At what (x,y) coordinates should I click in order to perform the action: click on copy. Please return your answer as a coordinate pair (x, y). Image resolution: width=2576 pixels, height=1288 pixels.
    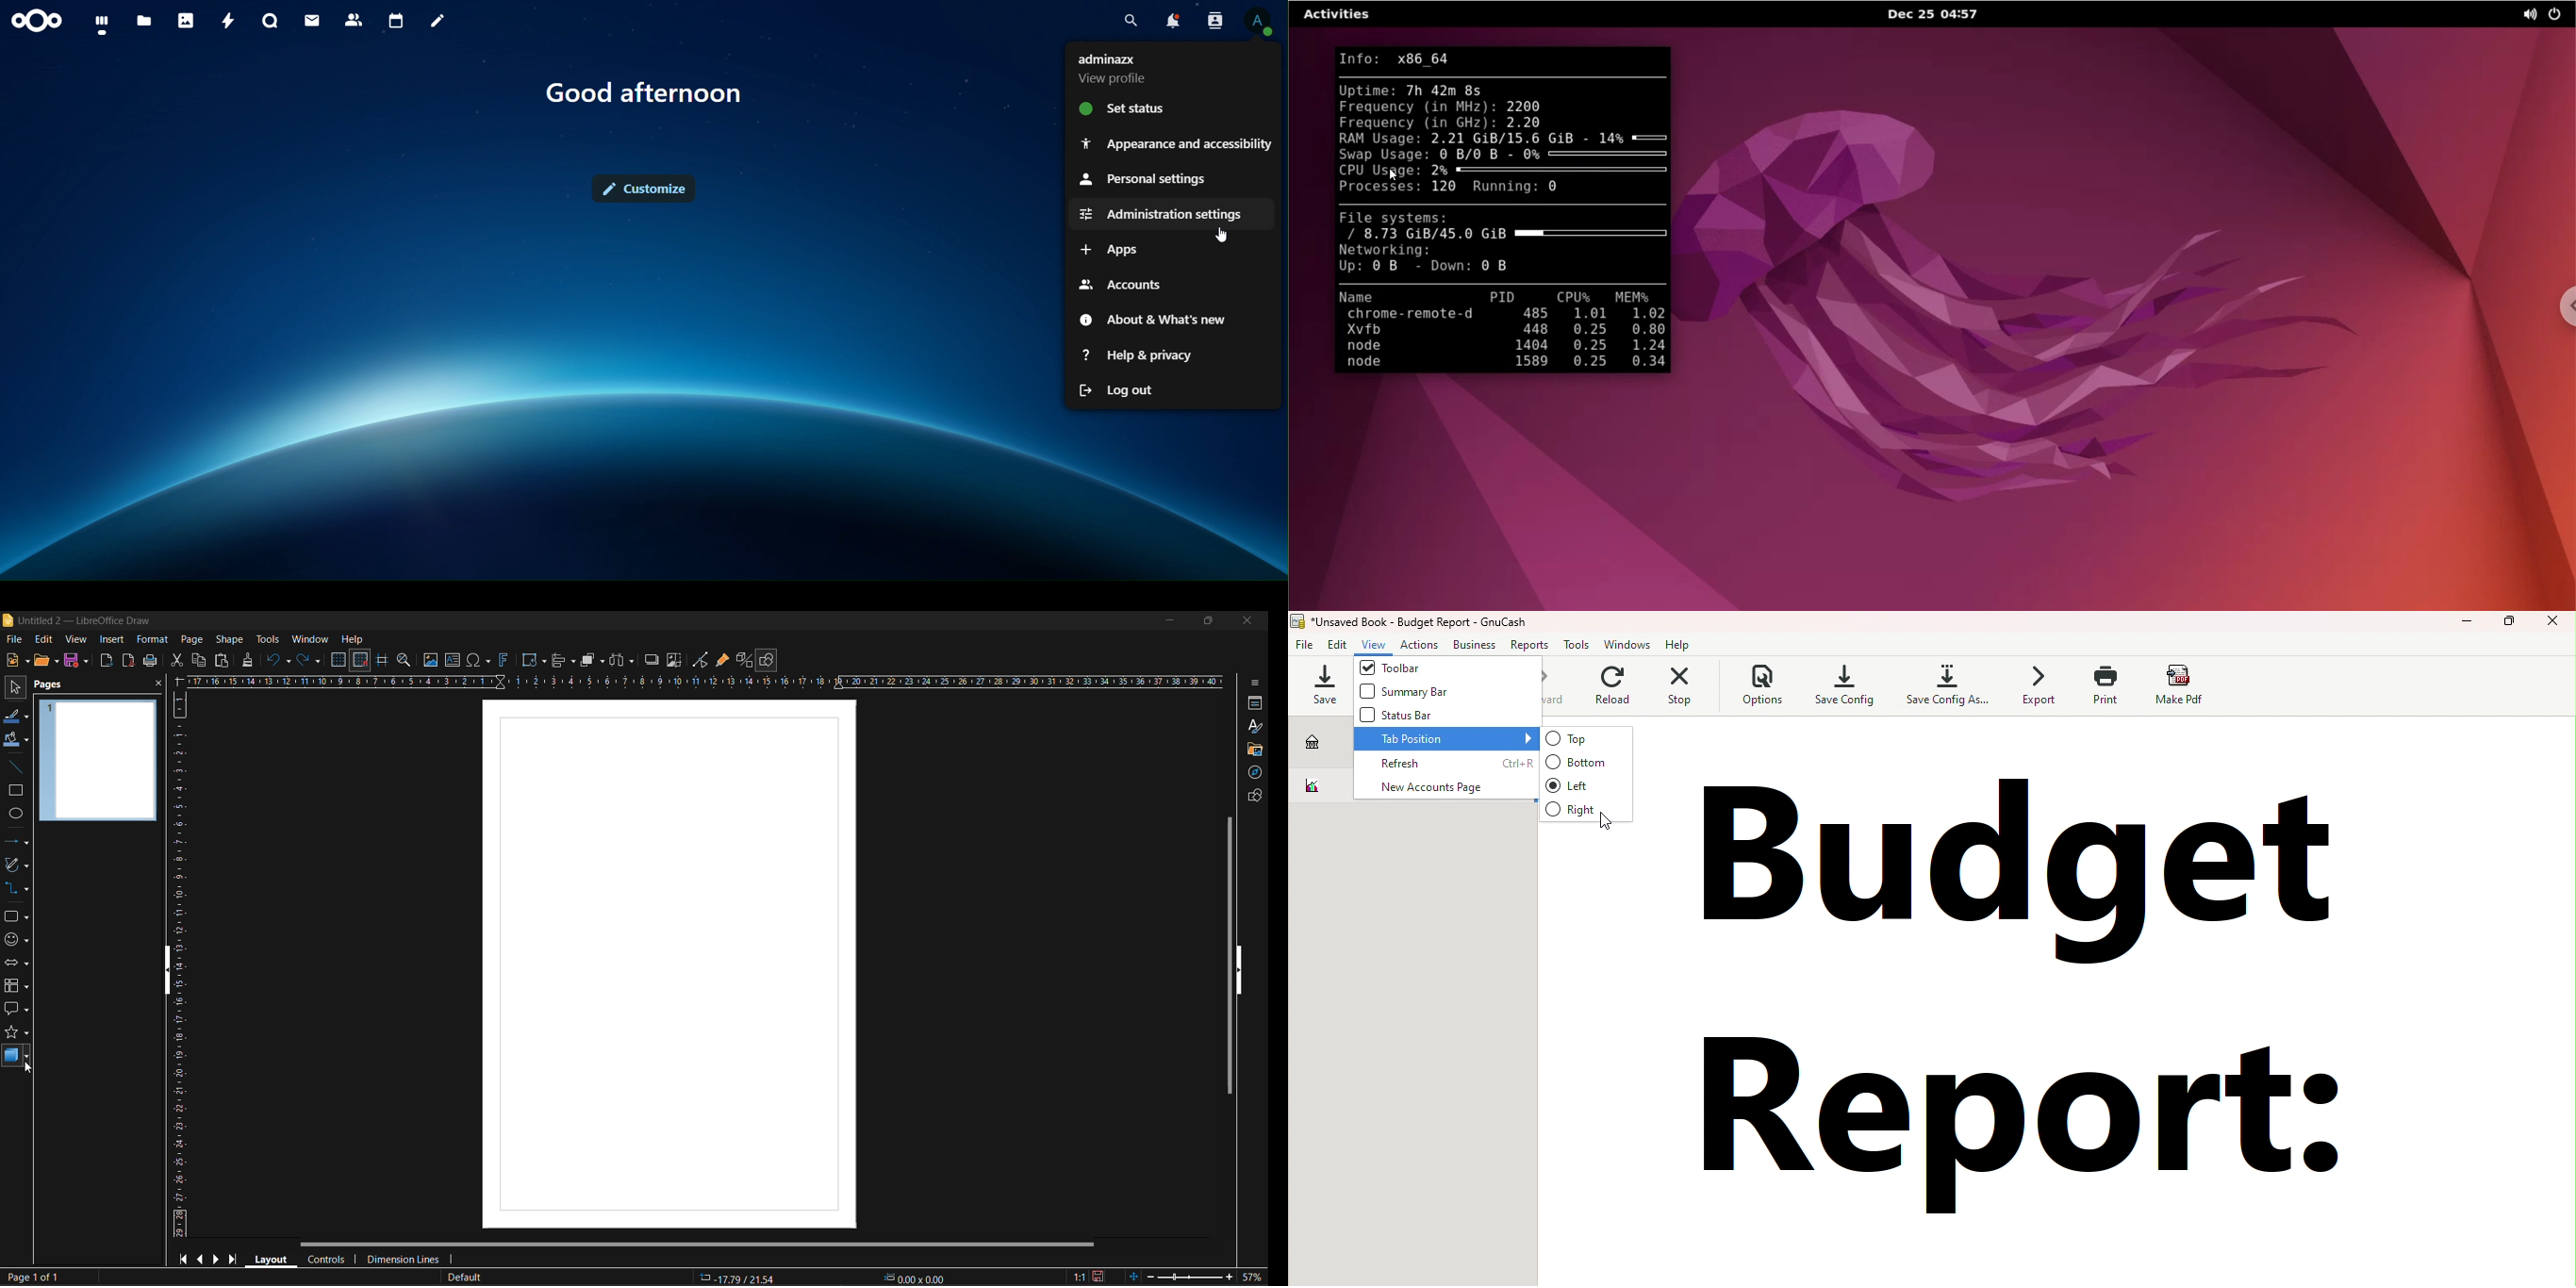
    Looking at the image, I should click on (198, 660).